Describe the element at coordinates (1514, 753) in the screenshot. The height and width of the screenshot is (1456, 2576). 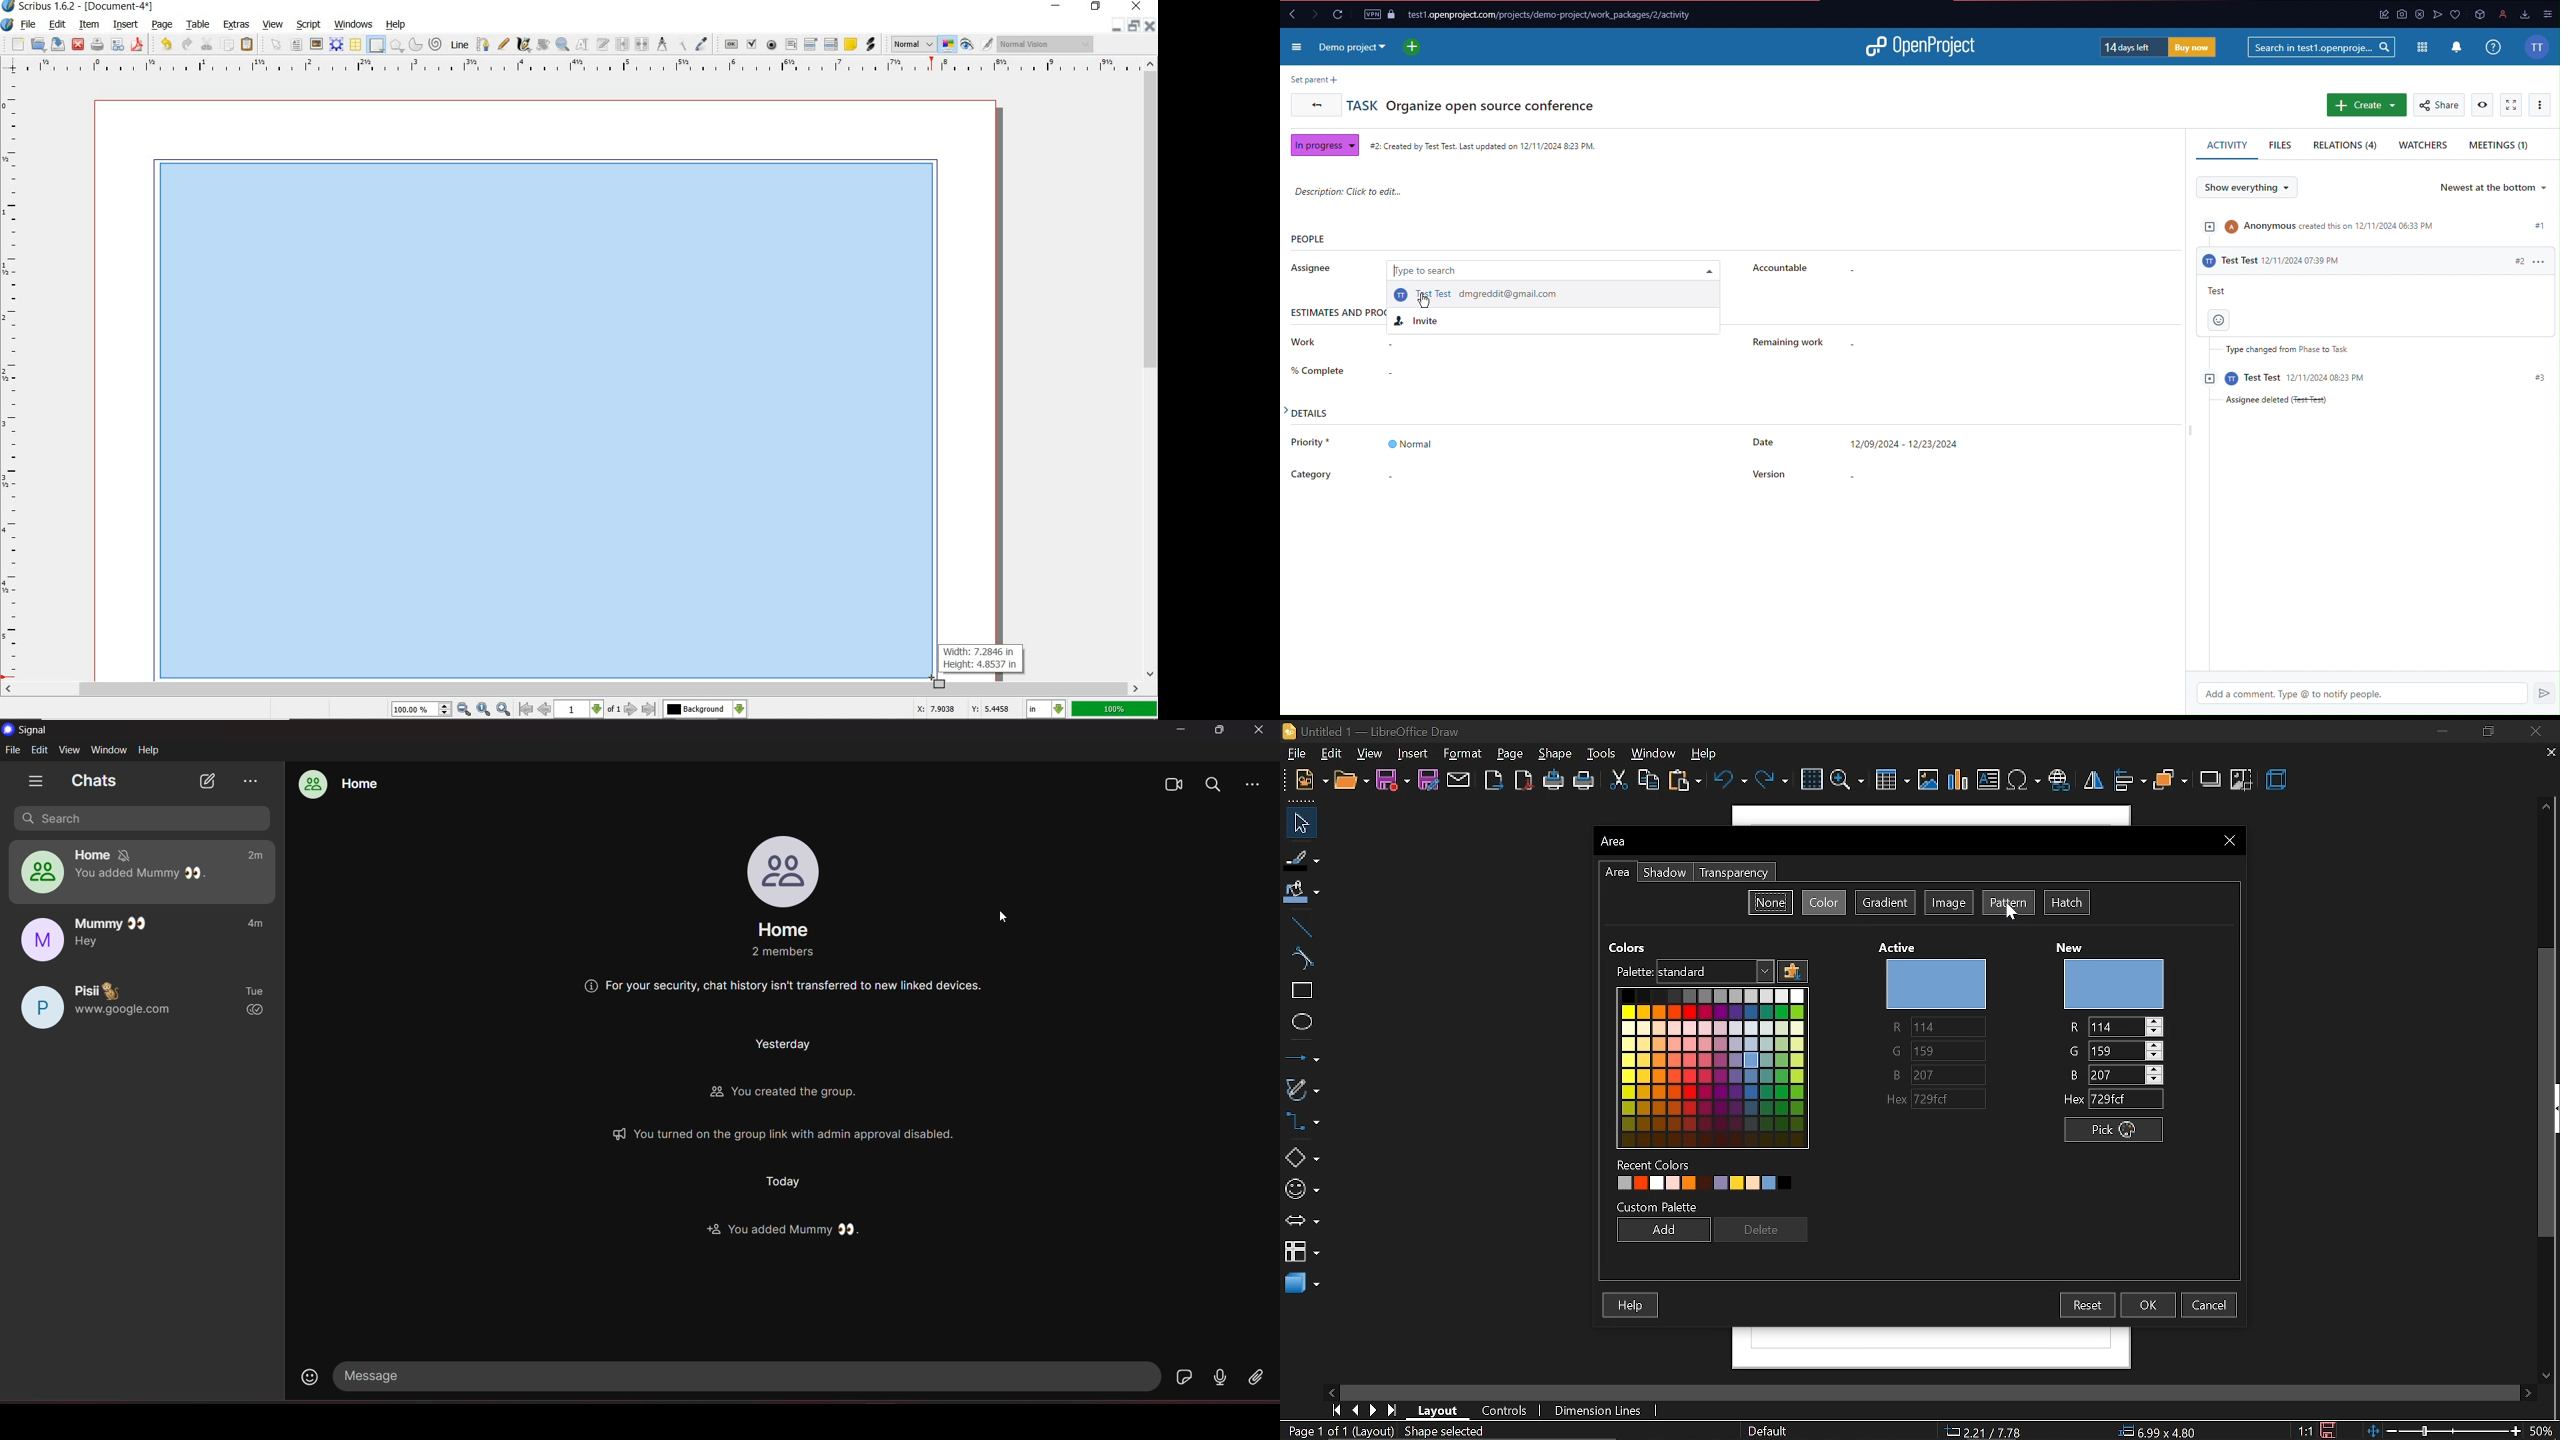
I see `page` at that location.